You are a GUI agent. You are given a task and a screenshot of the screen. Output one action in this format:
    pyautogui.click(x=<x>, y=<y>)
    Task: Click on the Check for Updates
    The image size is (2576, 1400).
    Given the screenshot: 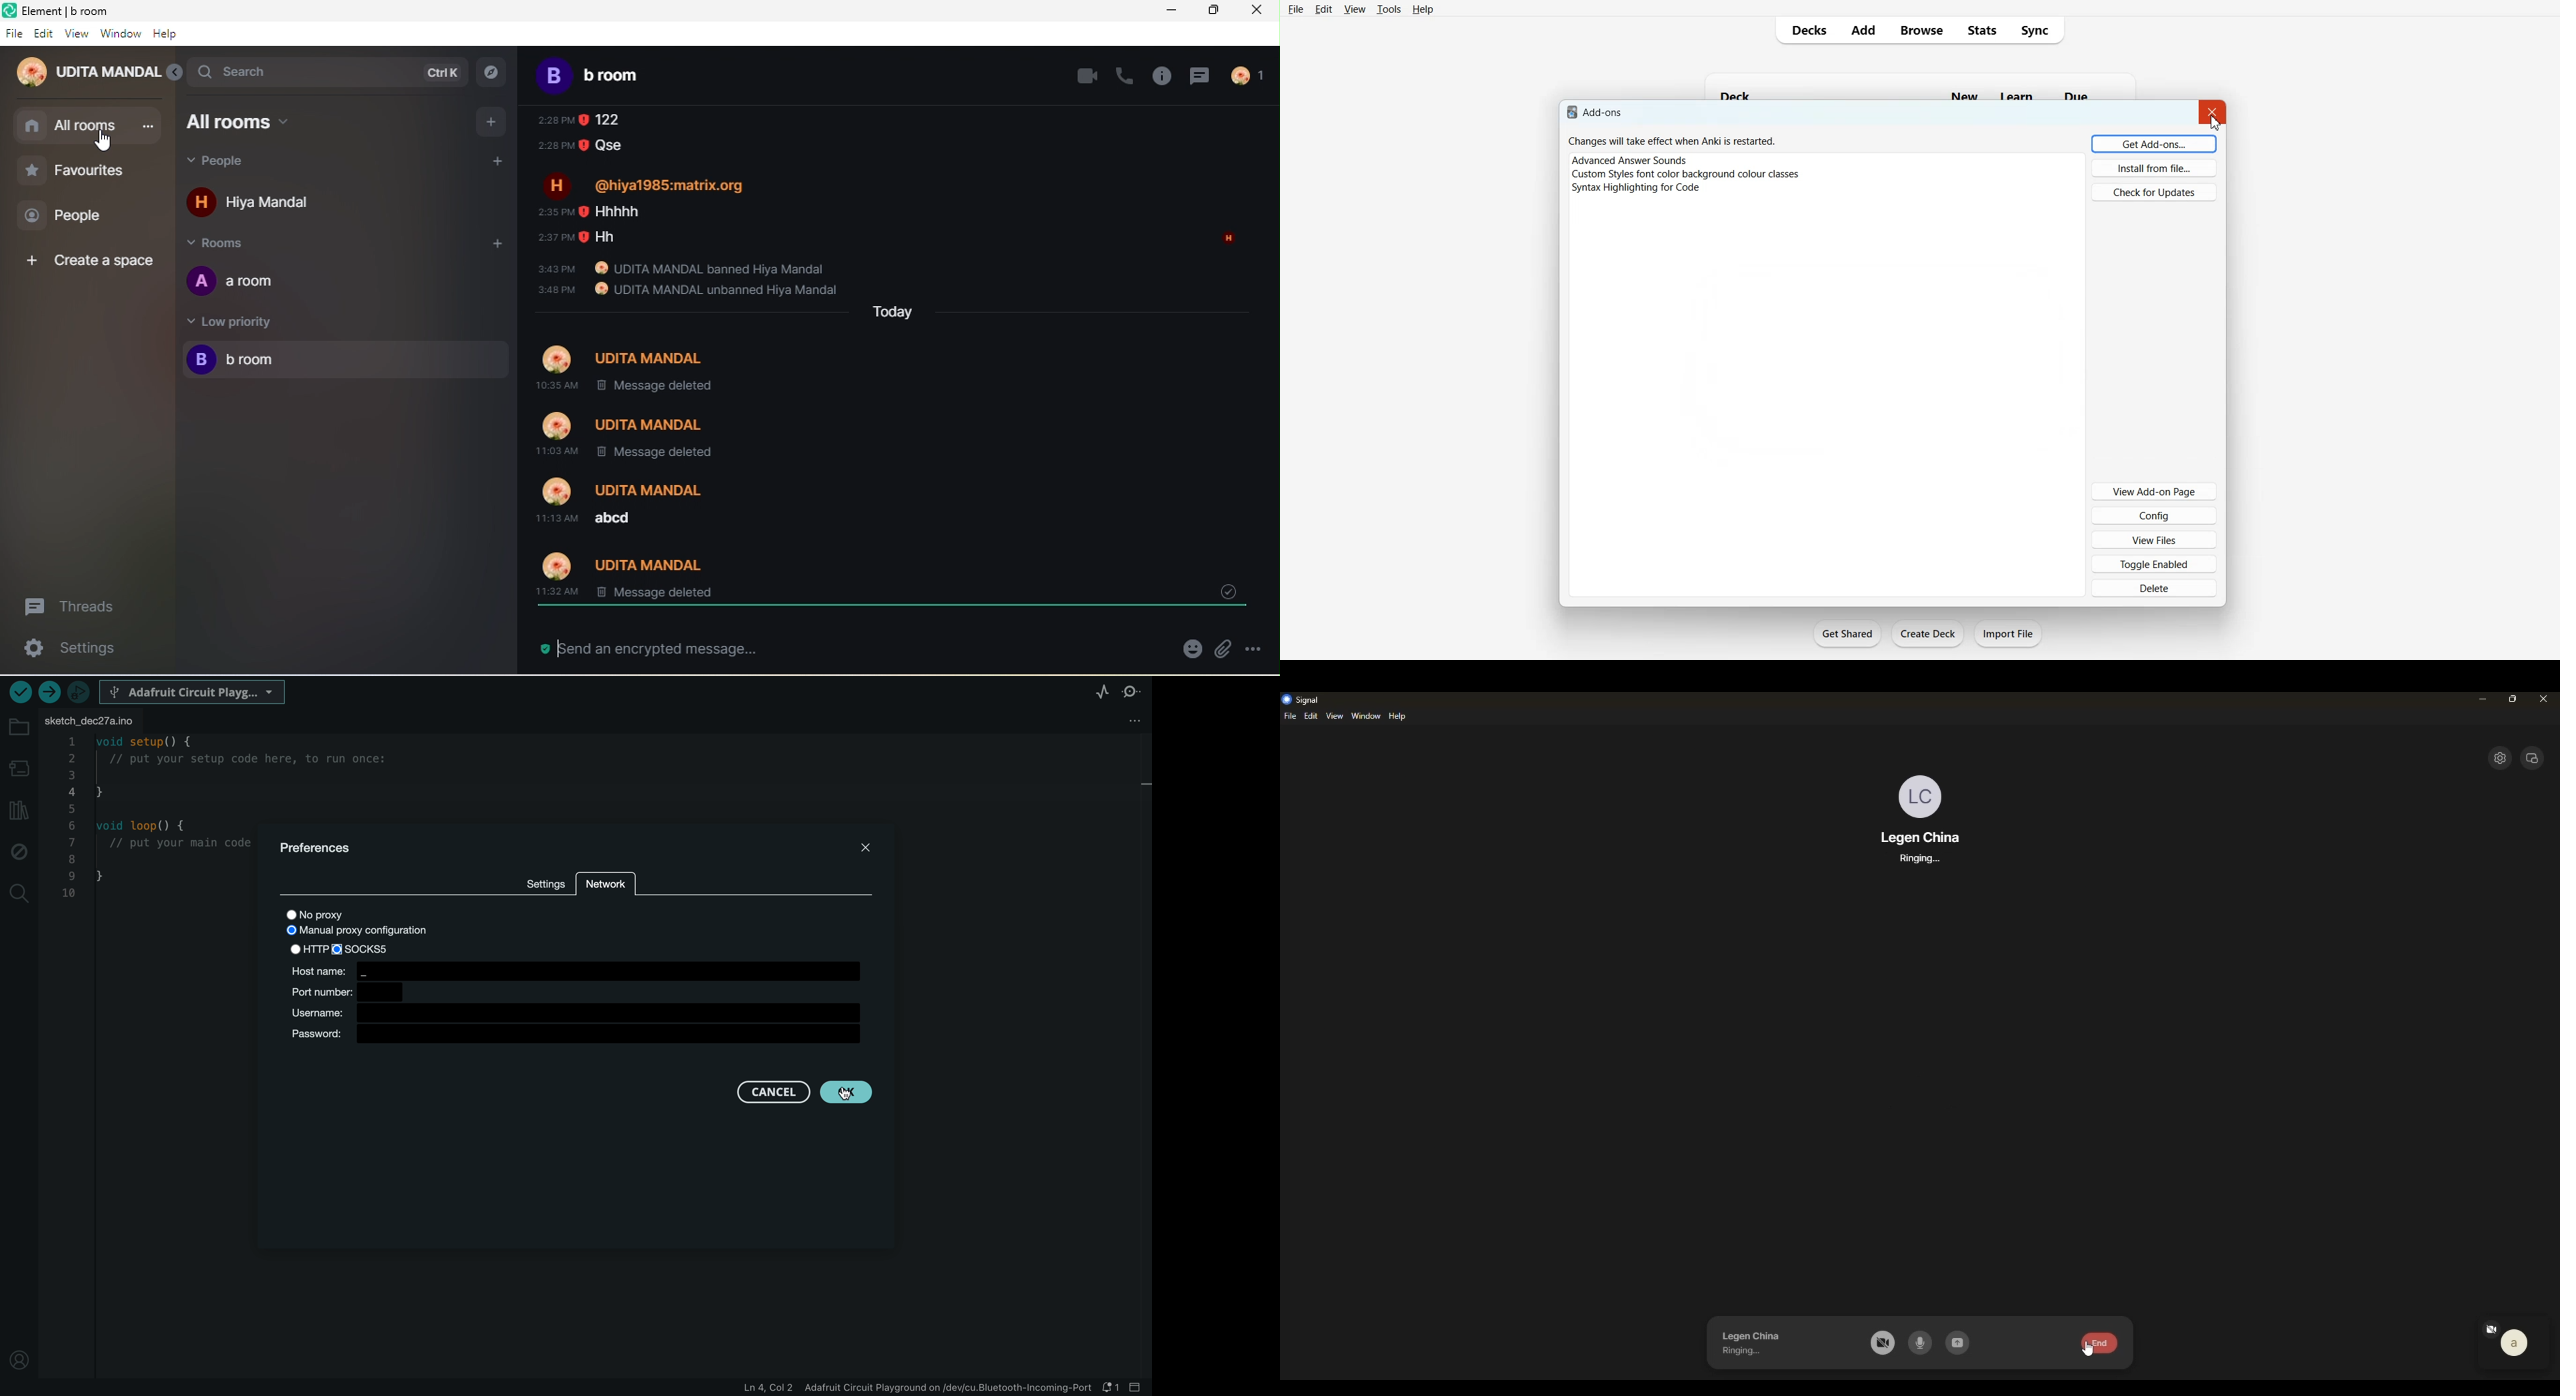 What is the action you would take?
    pyautogui.click(x=2153, y=192)
    